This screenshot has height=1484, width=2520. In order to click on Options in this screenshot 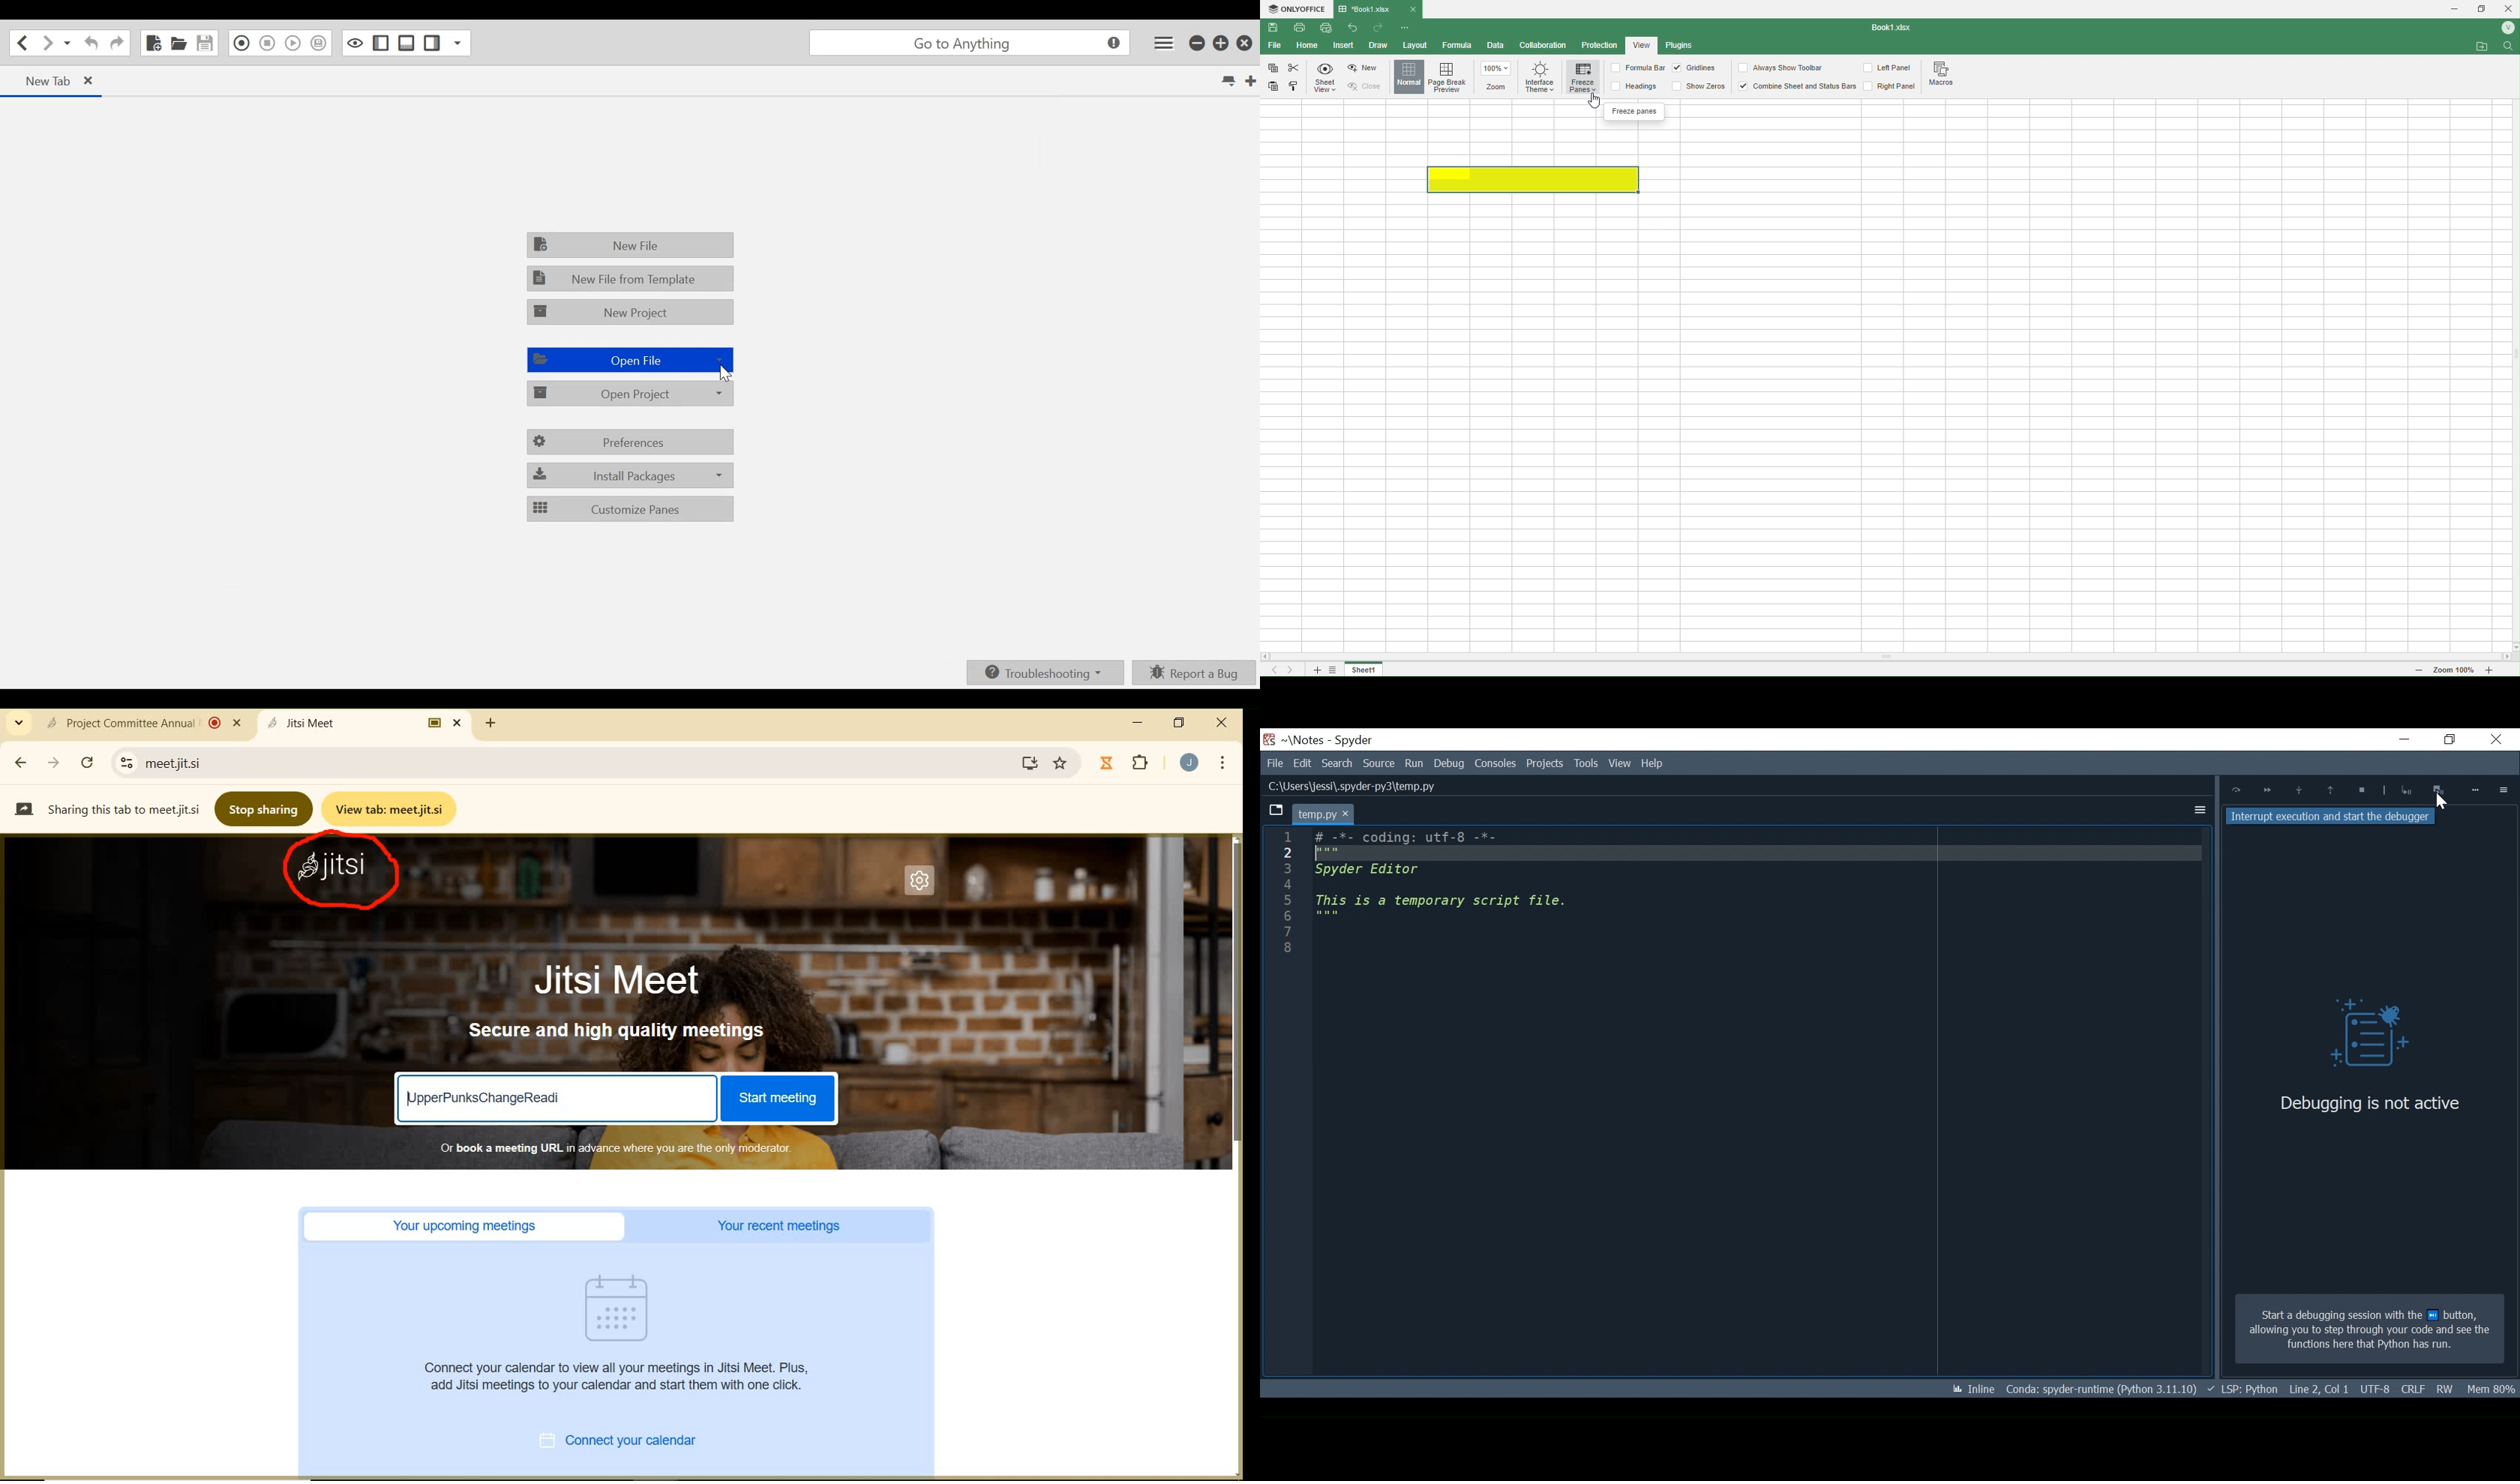, I will do `click(2504, 789)`.